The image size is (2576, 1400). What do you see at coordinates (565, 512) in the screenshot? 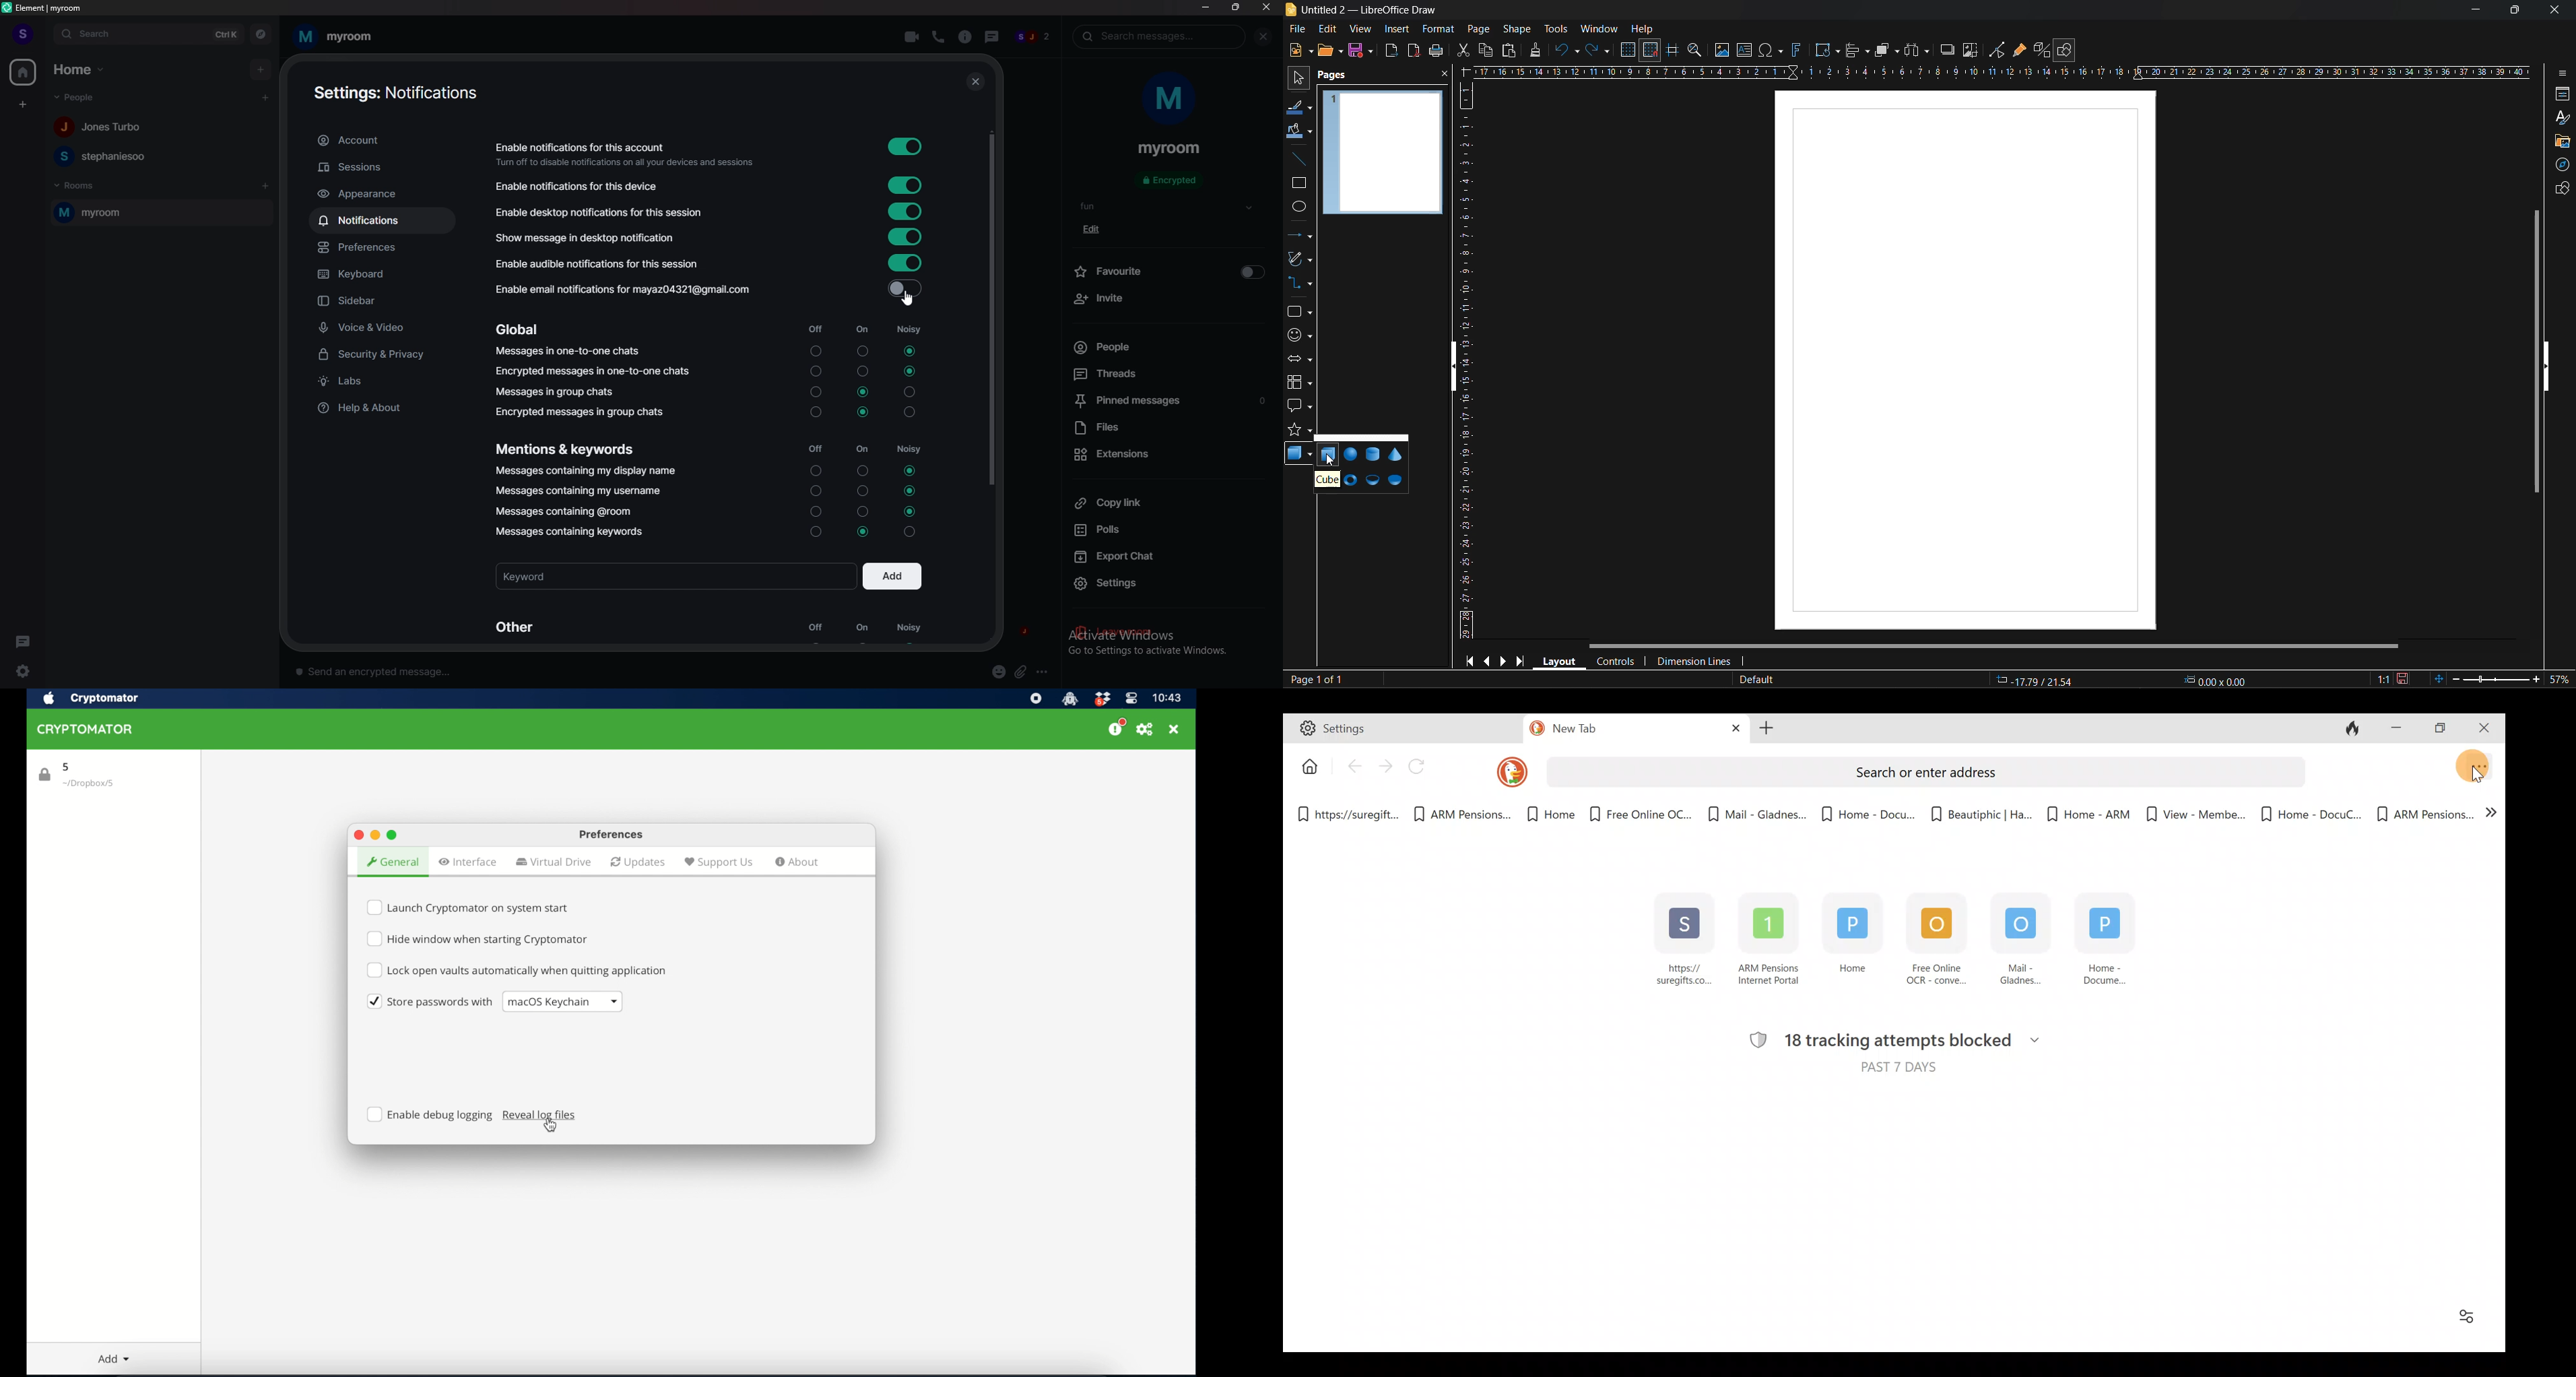
I see `messages containing @room` at bounding box center [565, 512].